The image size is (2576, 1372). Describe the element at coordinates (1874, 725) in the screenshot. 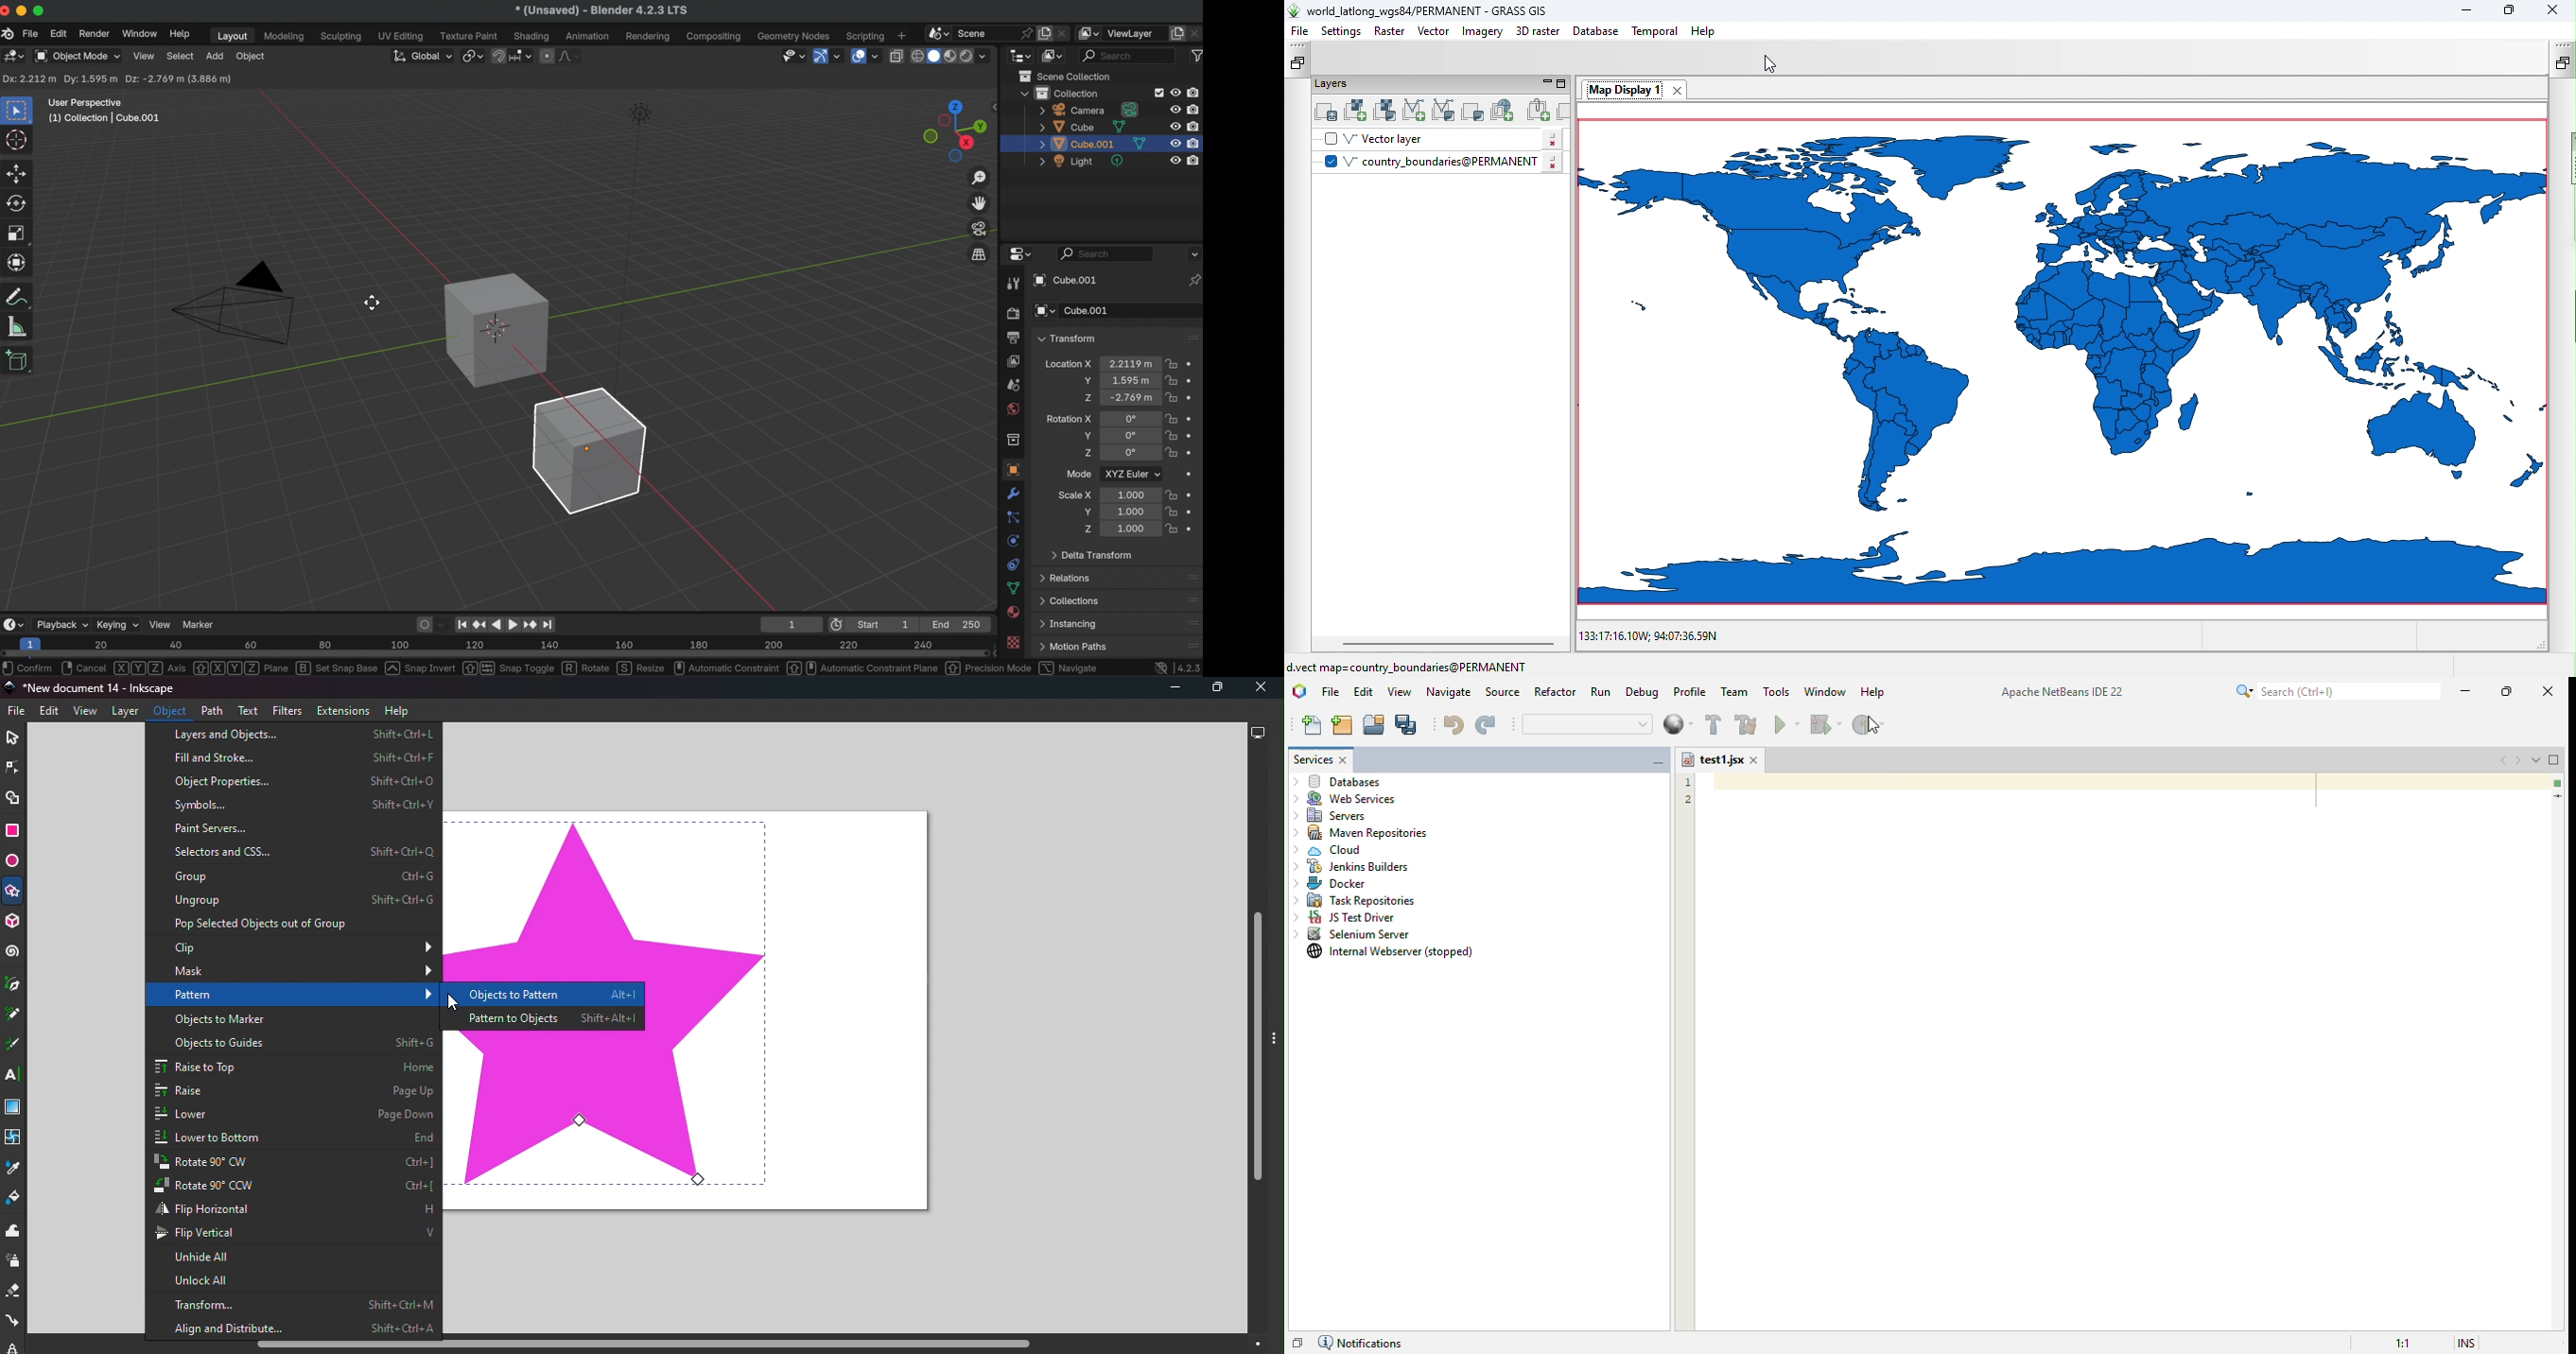

I see `cursor` at that location.